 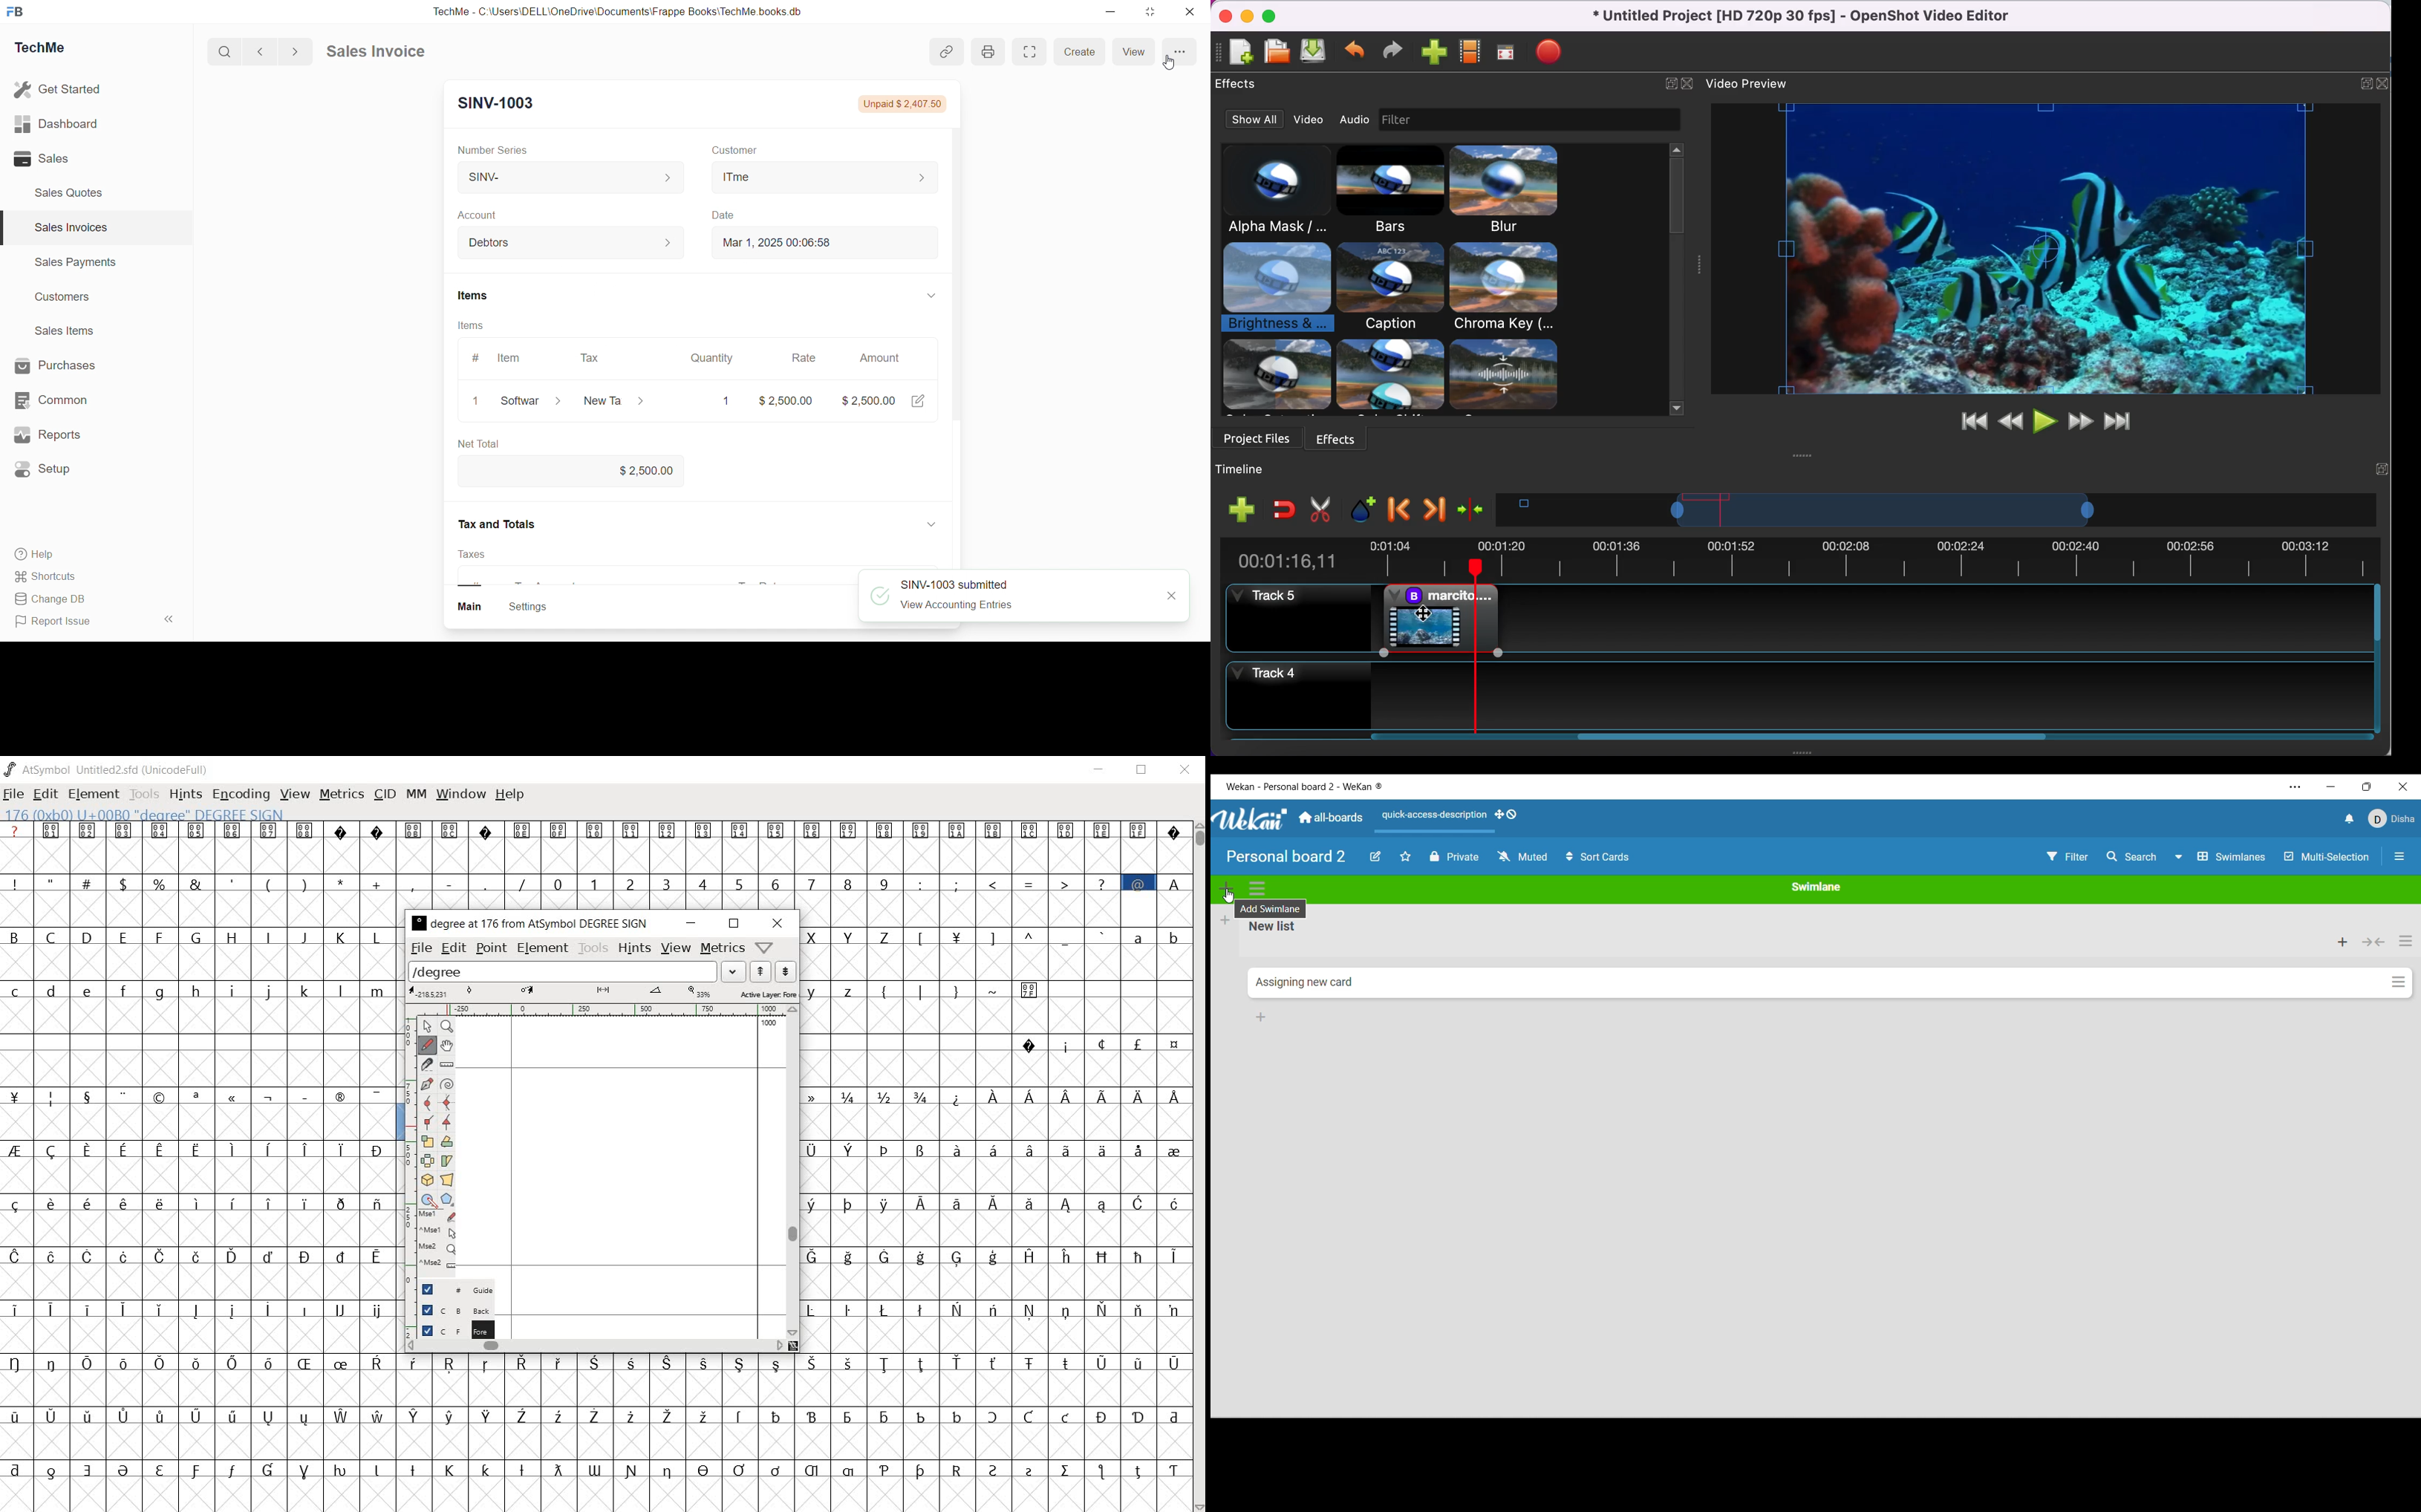 I want to click on scroll by hand, so click(x=446, y=1047).